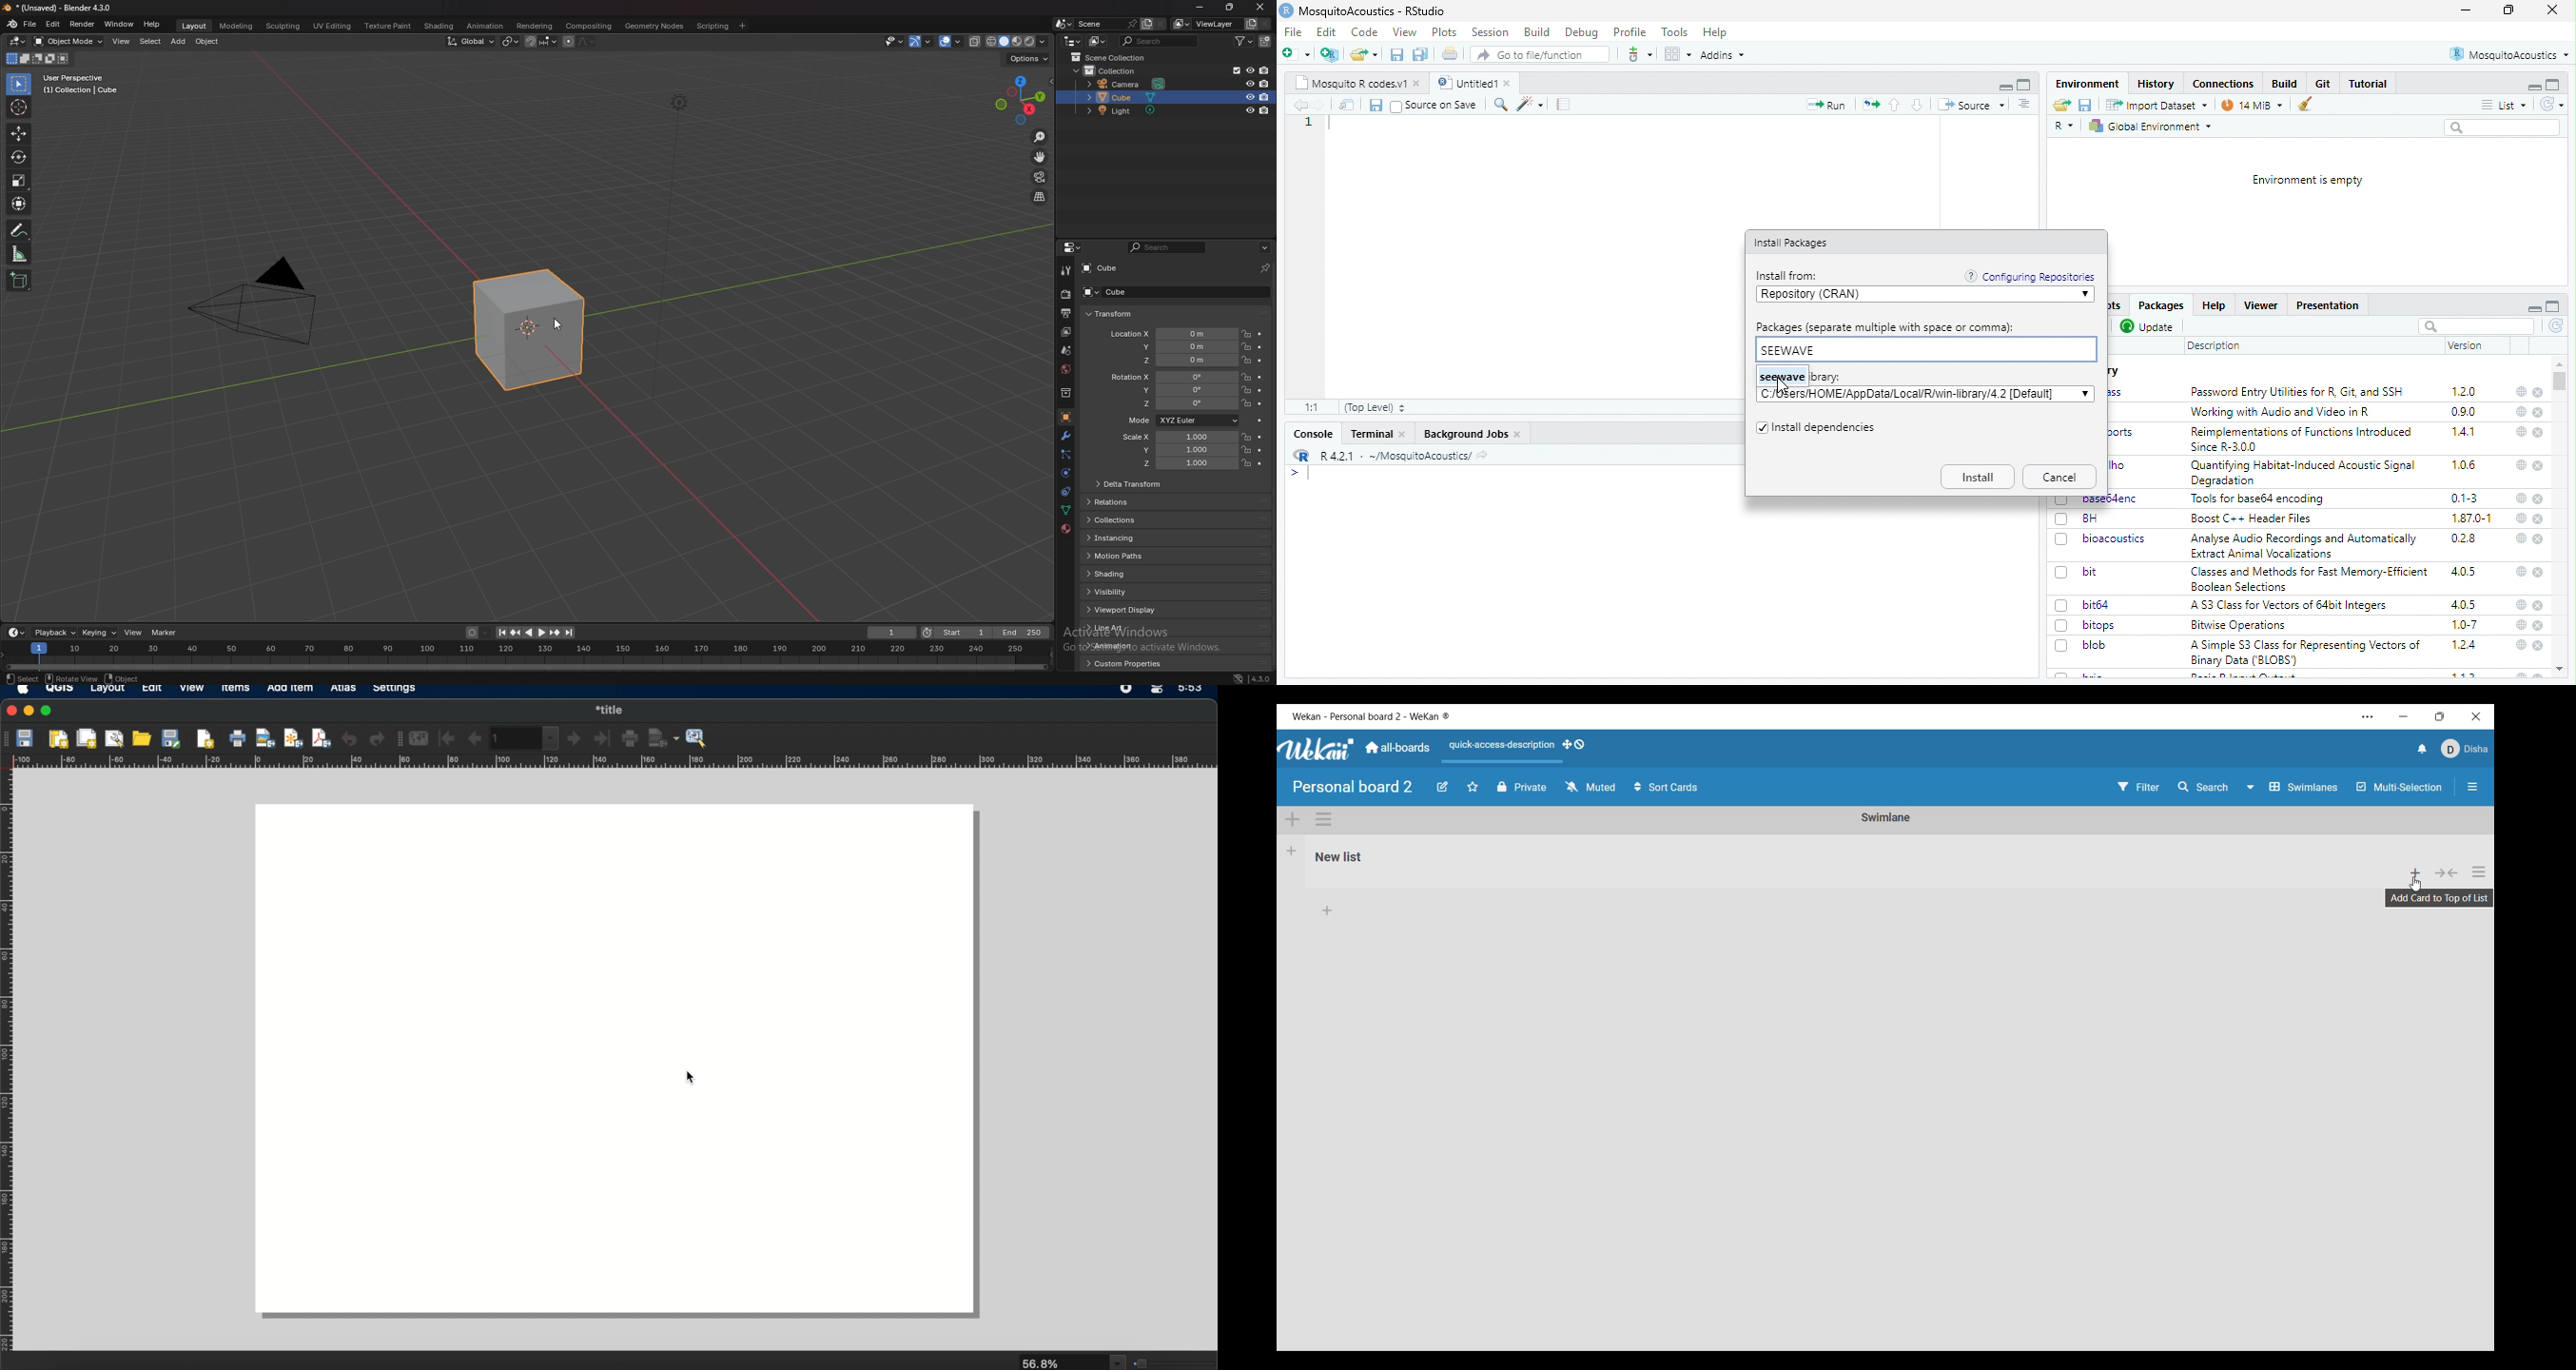  I want to click on jump to keyframe, so click(555, 632).